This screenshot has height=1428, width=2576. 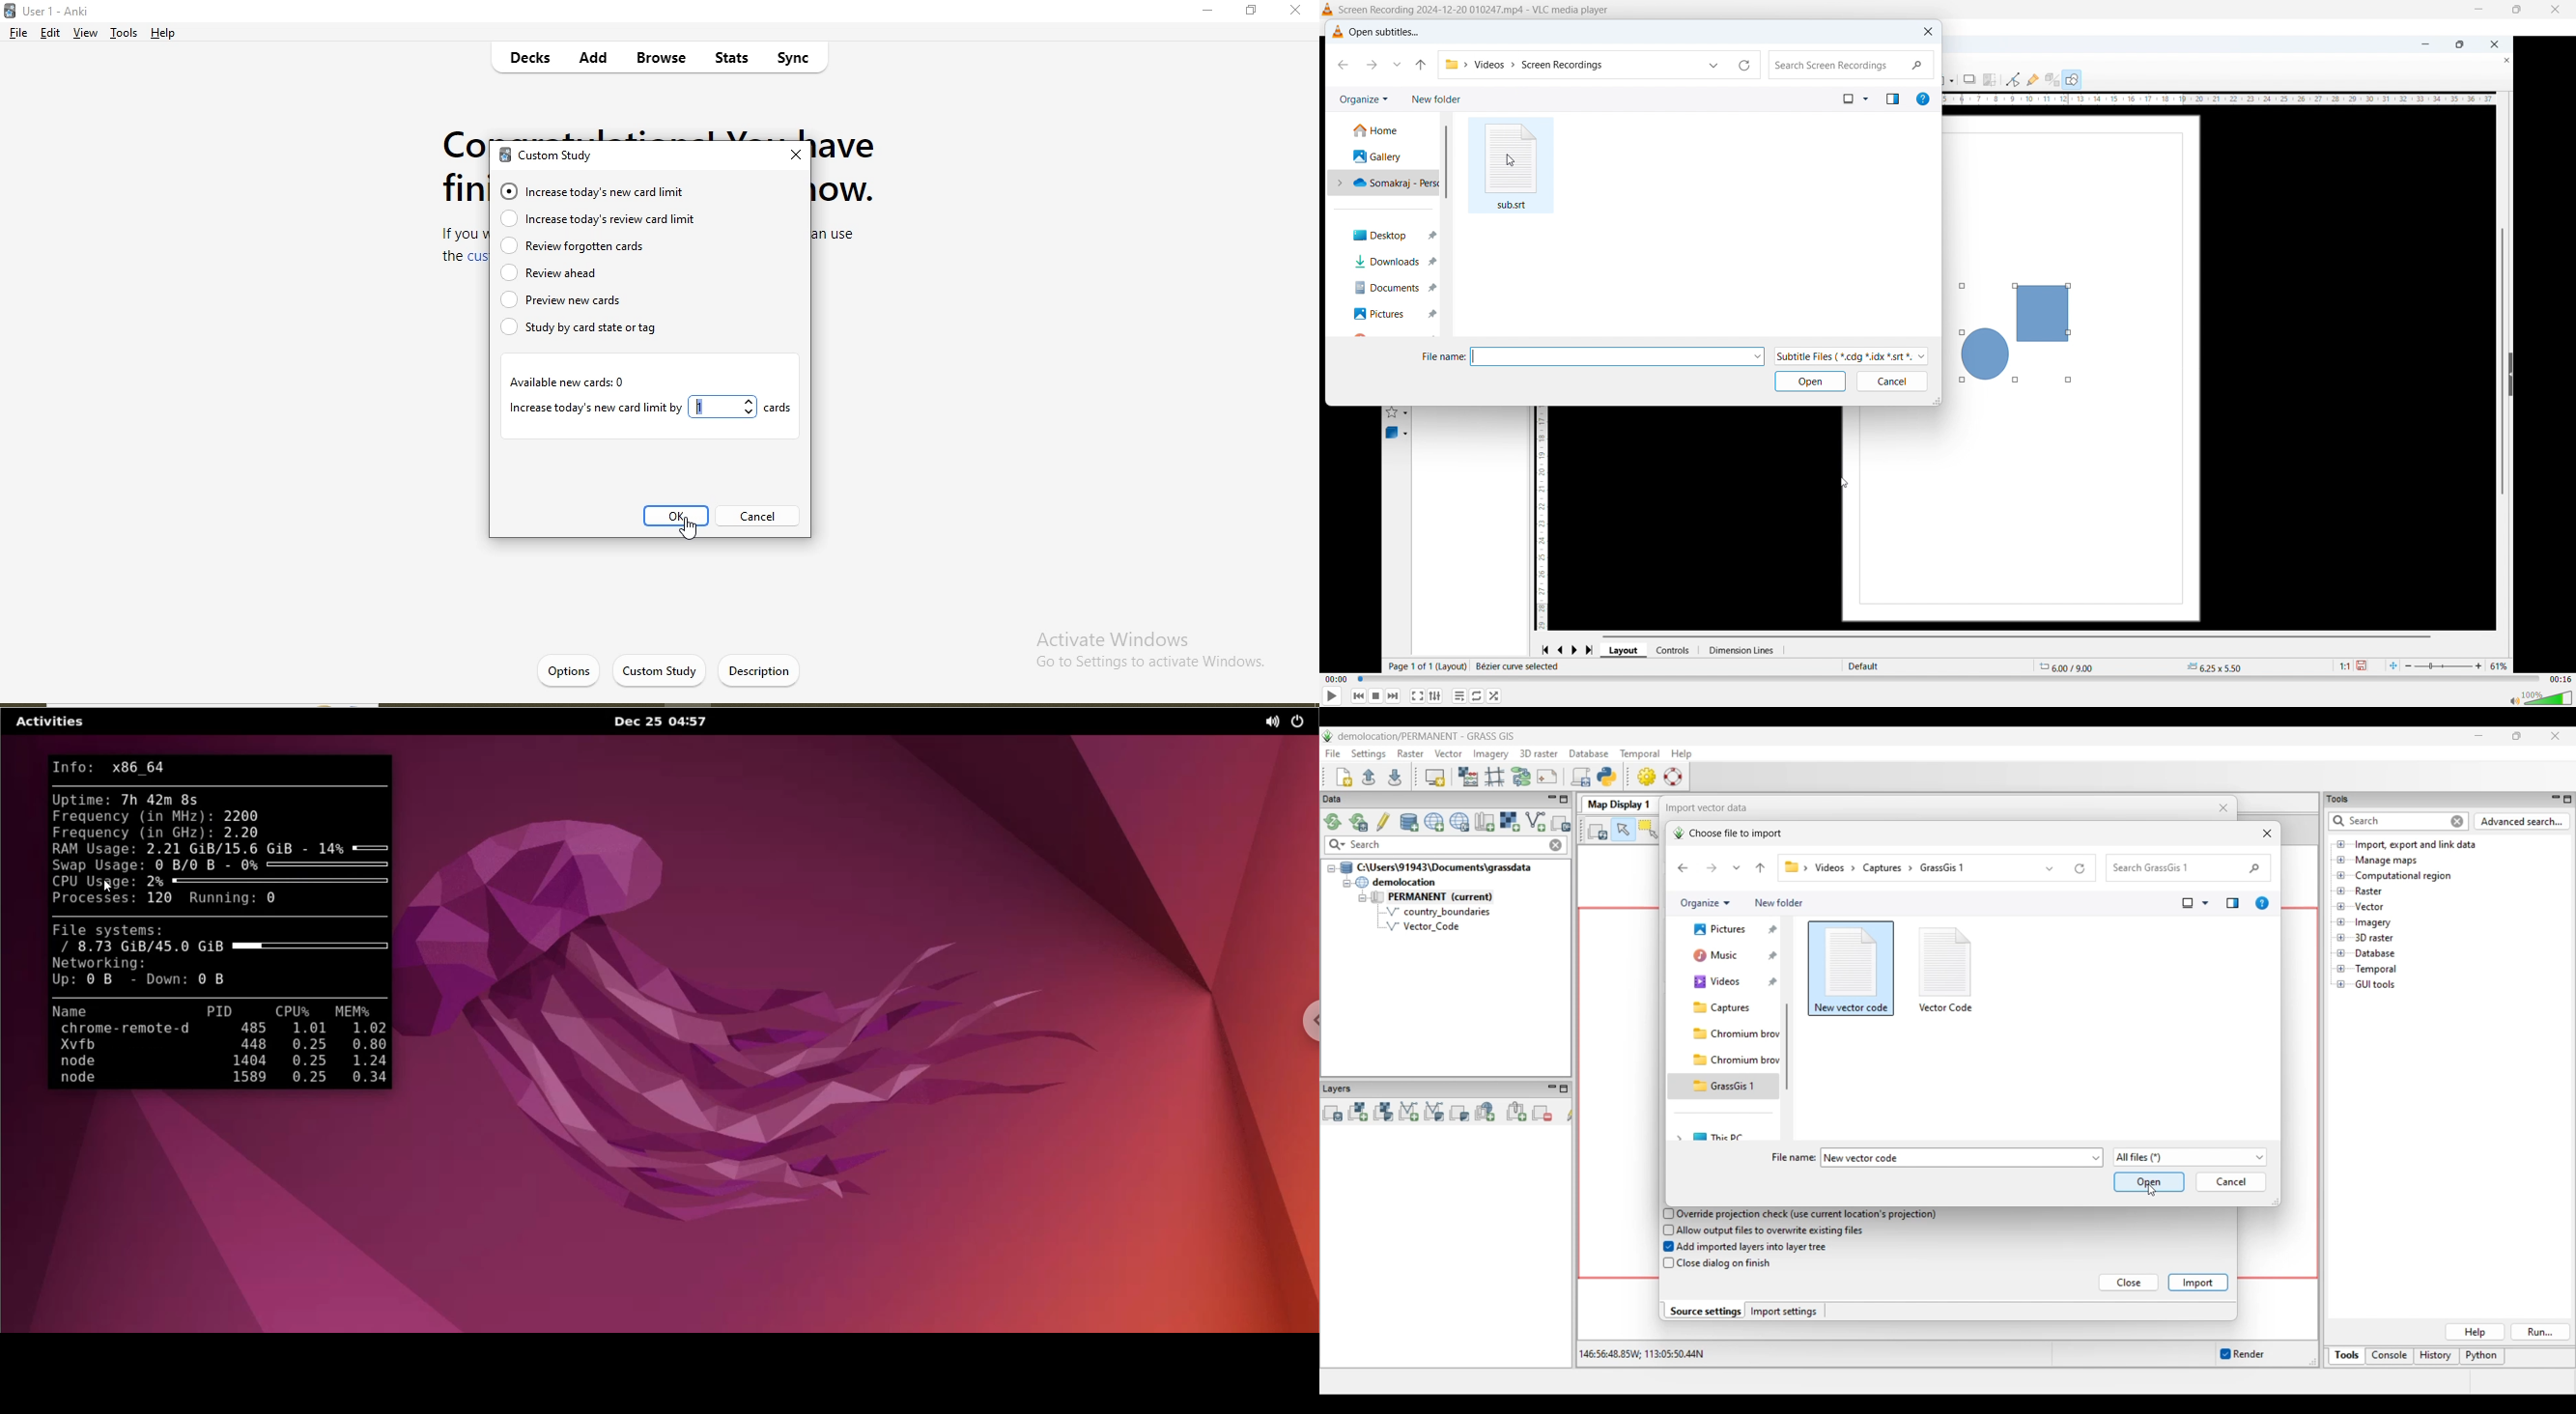 What do you see at coordinates (2515, 10) in the screenshot?
I see `Maximize ` at bounding box center [2515, 10].